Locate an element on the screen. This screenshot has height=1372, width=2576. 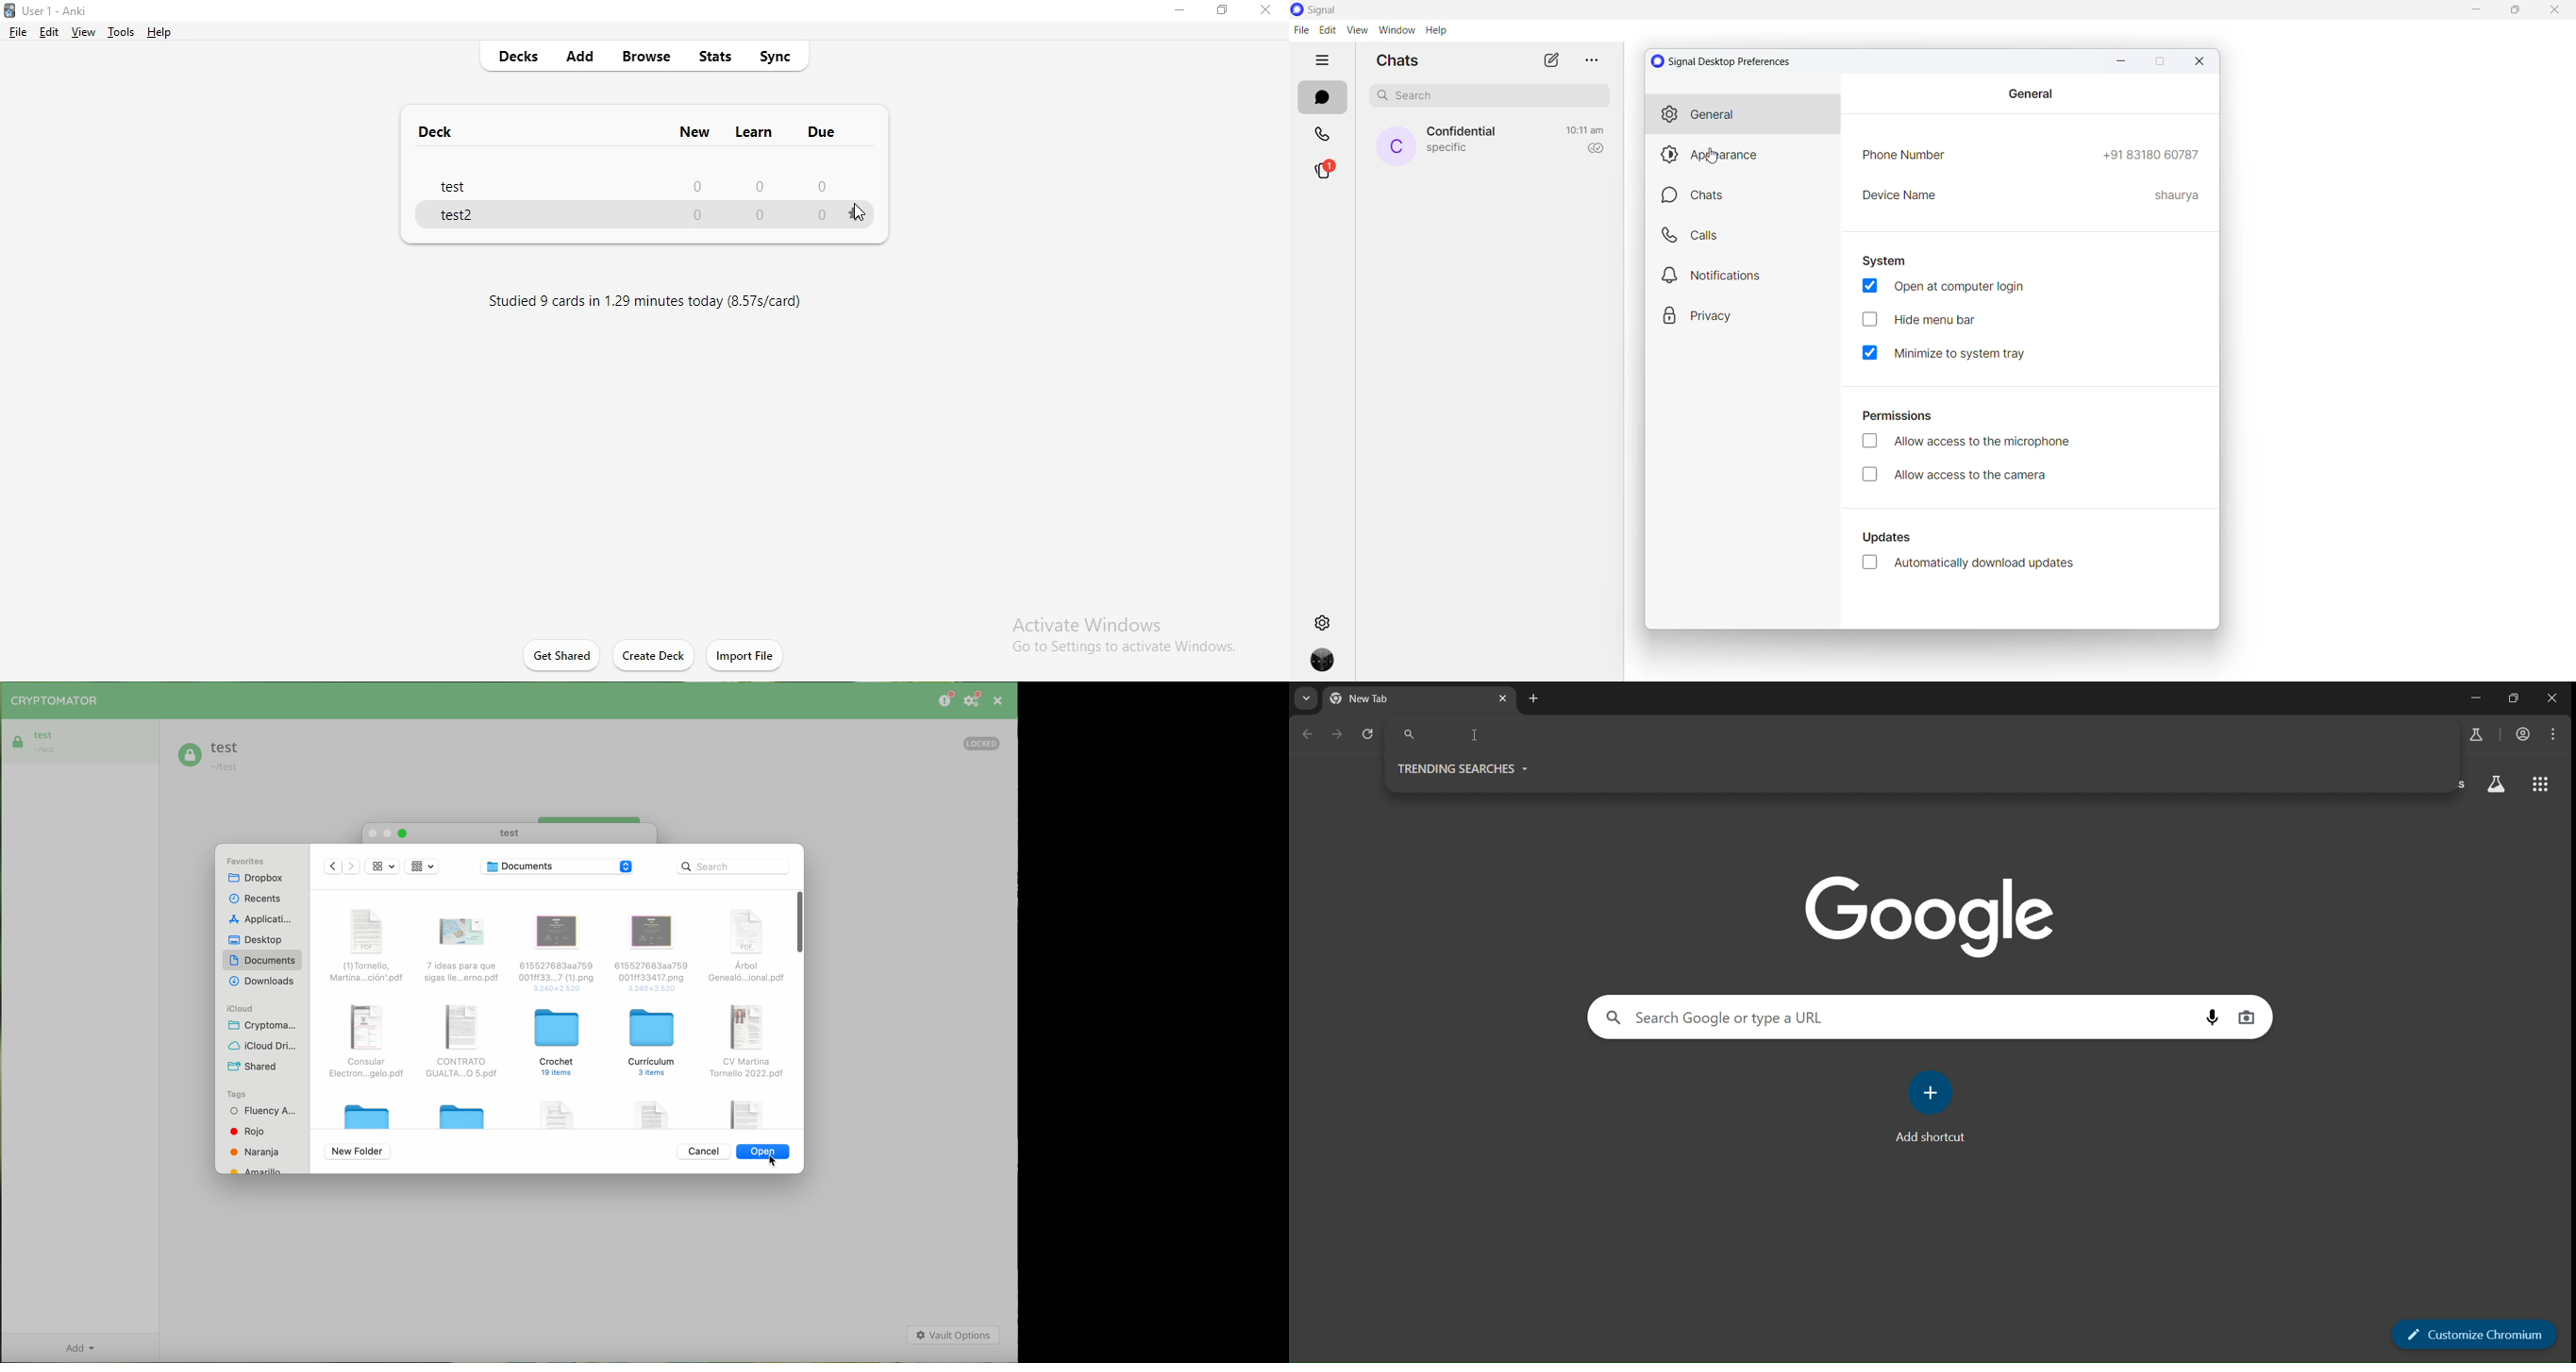
0 is located at coordinates (763, 216).